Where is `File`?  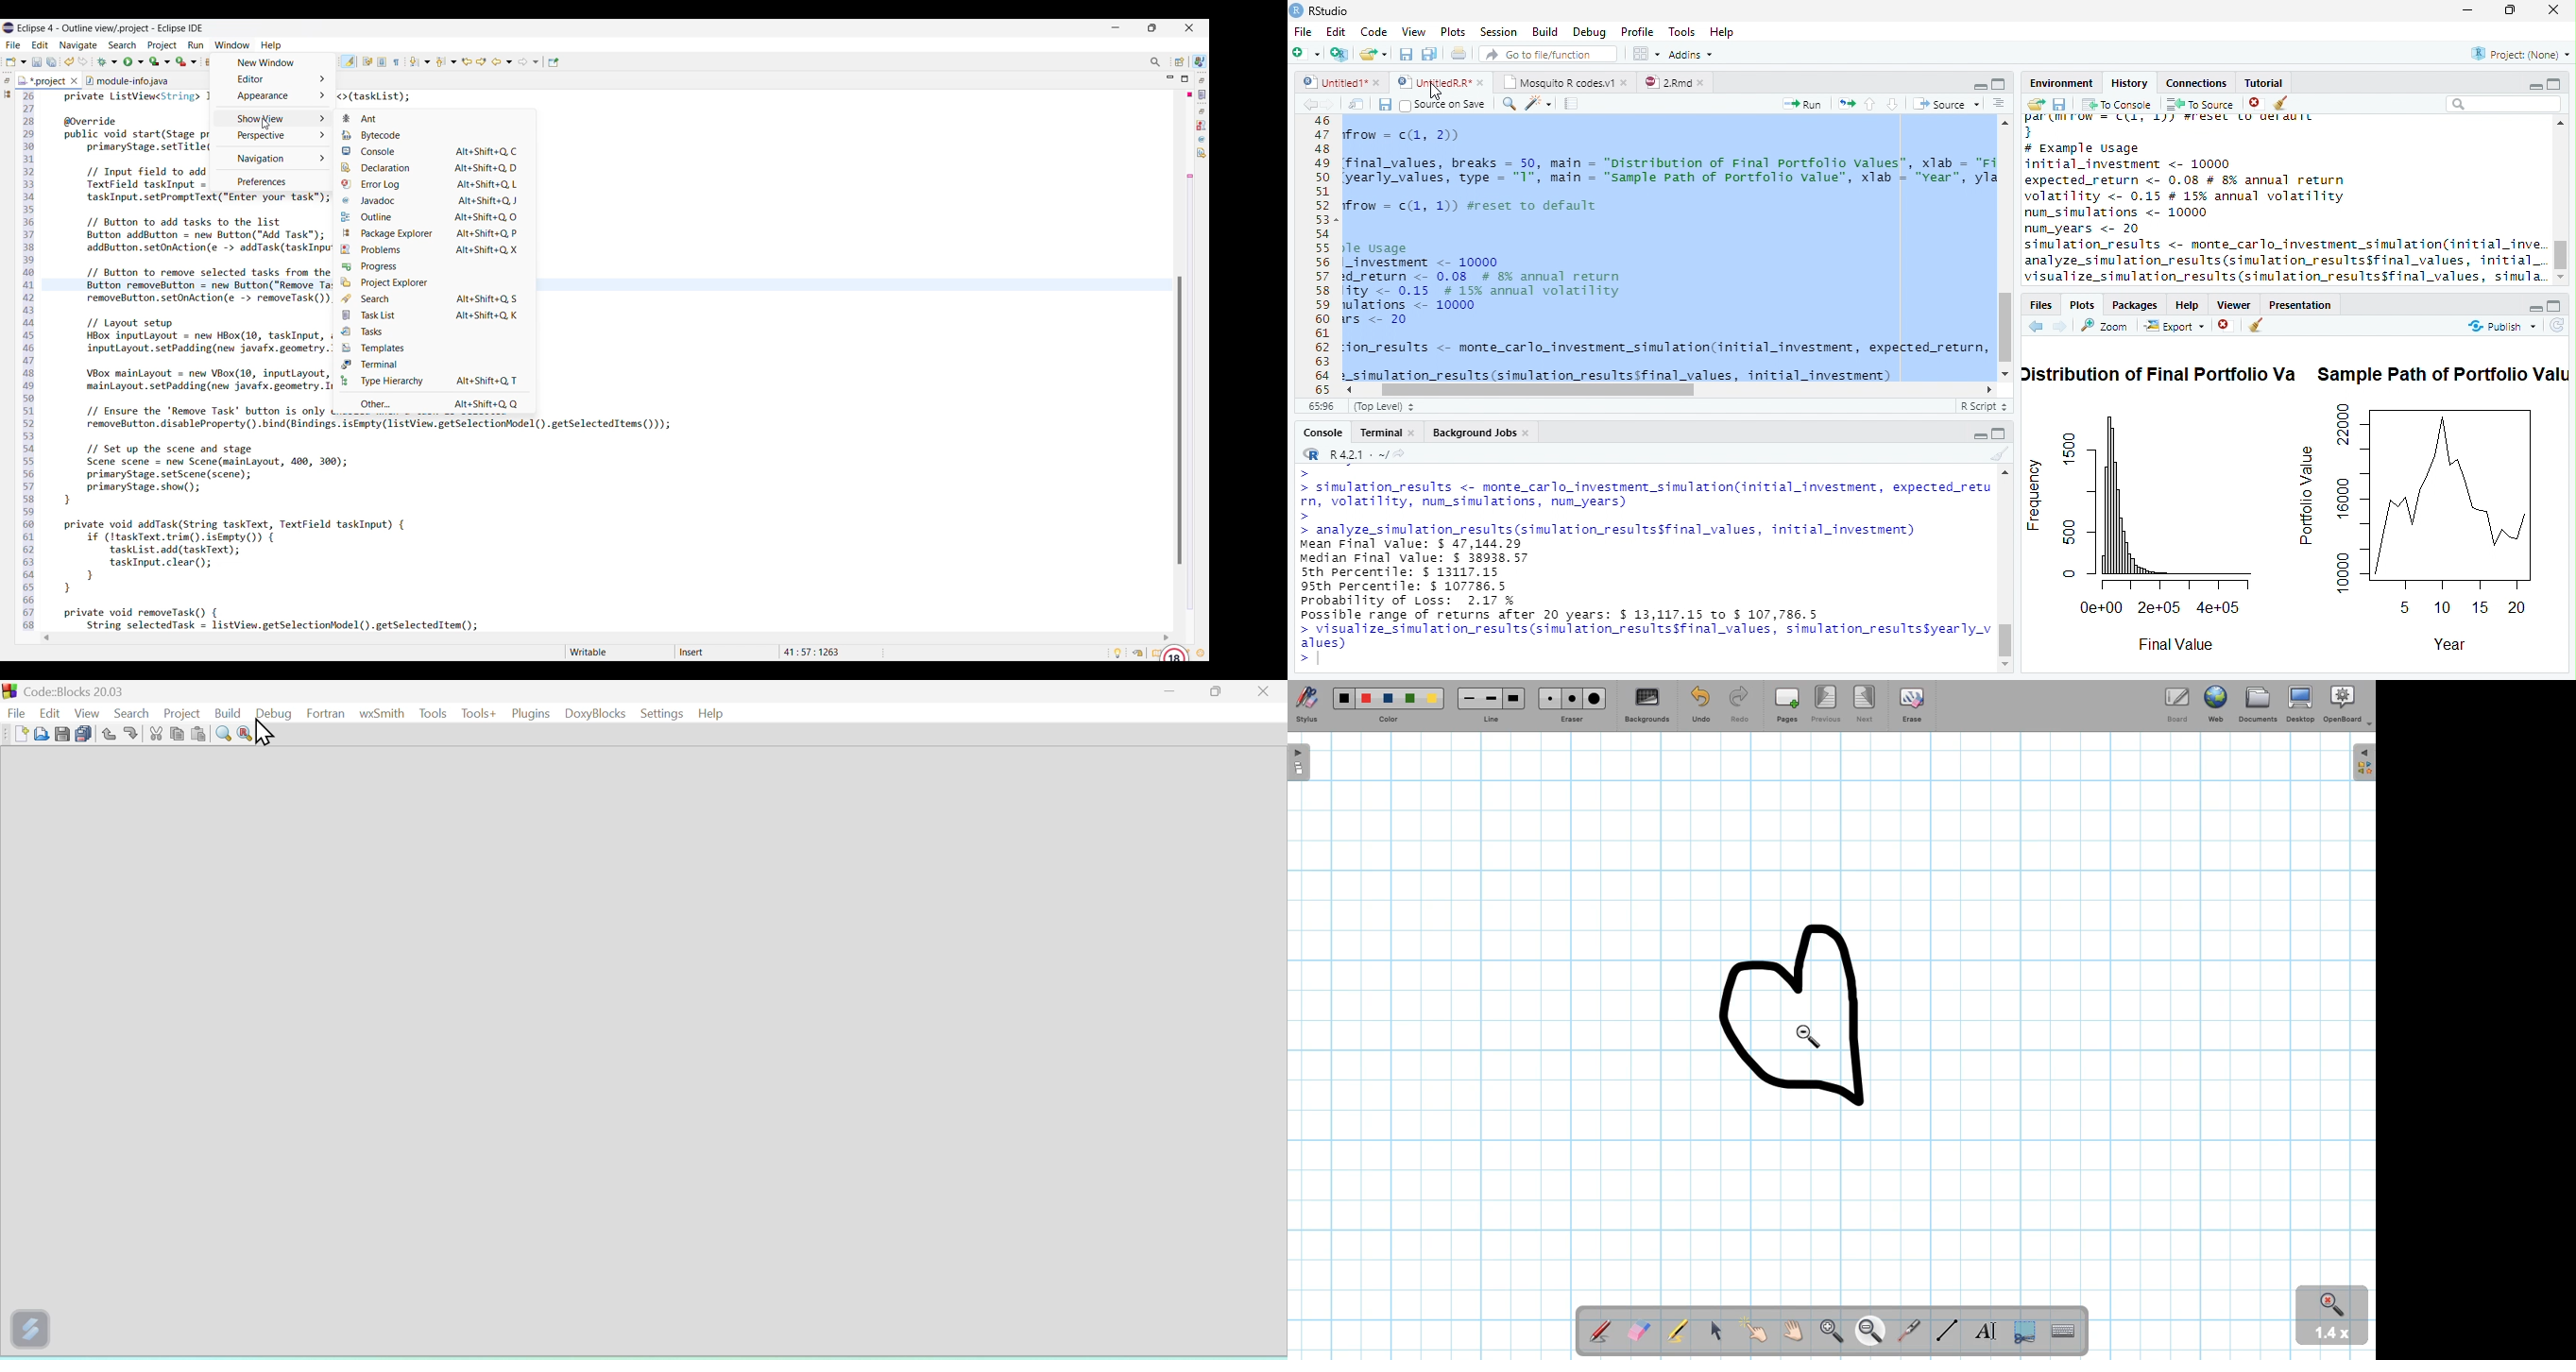
File is located at coordinates (1302, 31).